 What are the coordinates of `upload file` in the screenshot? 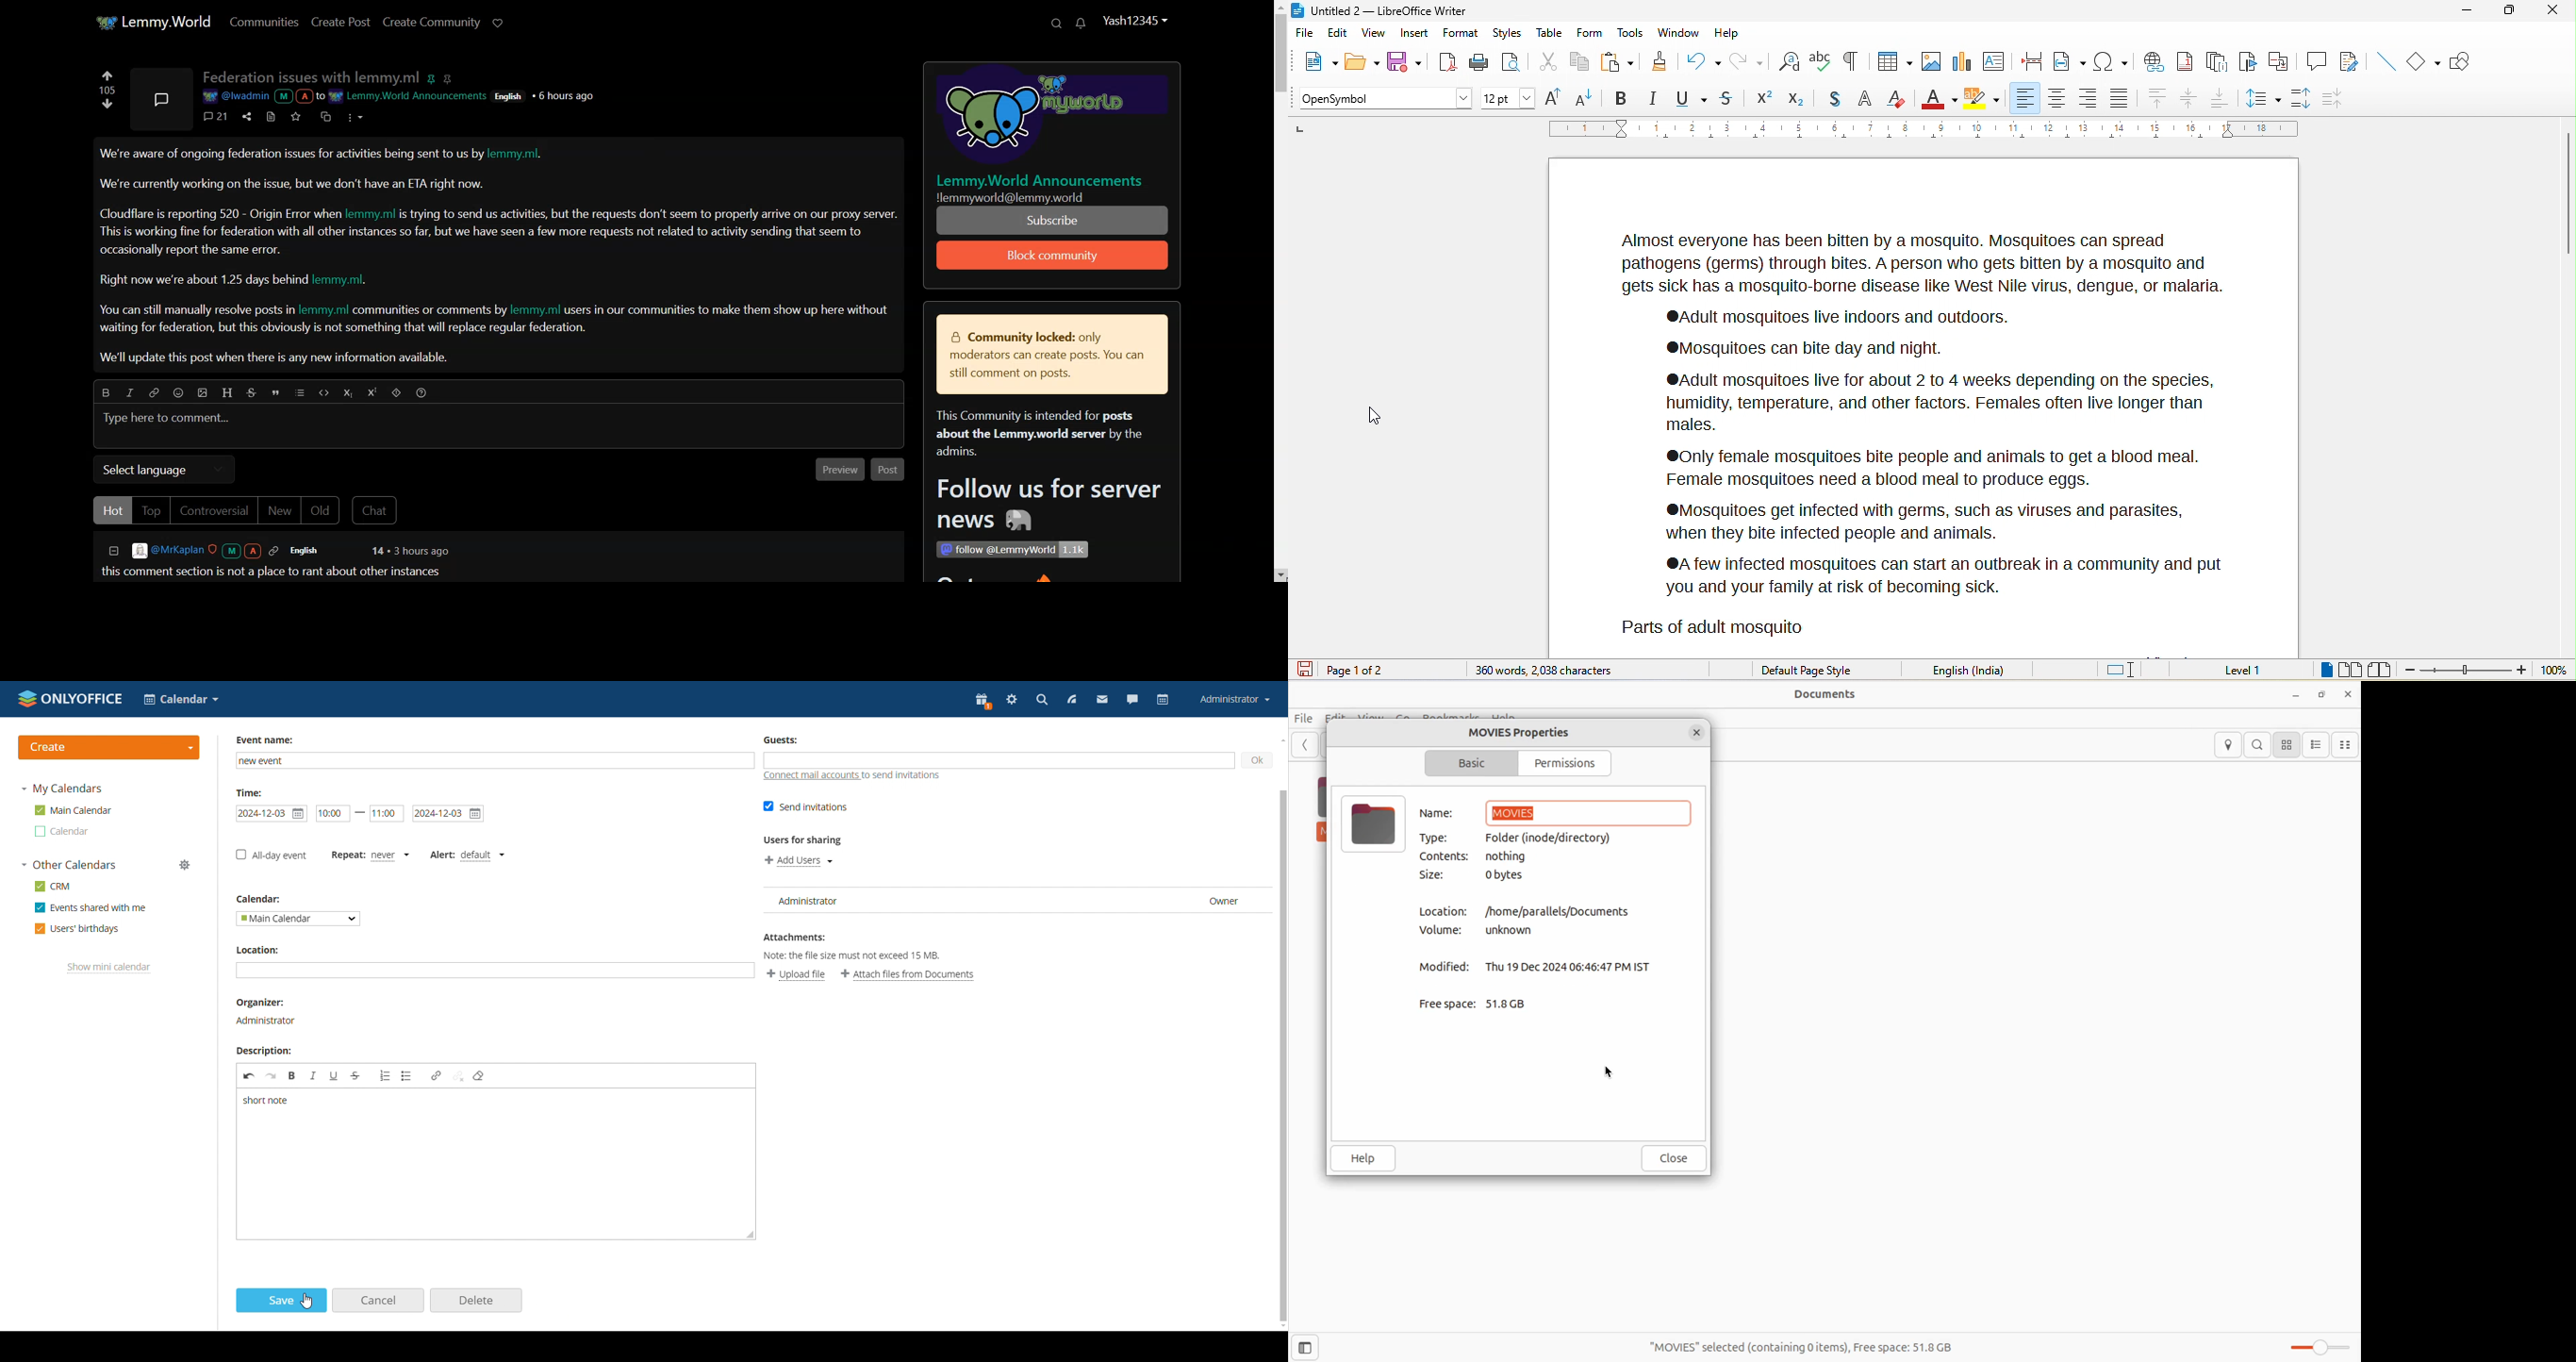 It's located at (794, 974).